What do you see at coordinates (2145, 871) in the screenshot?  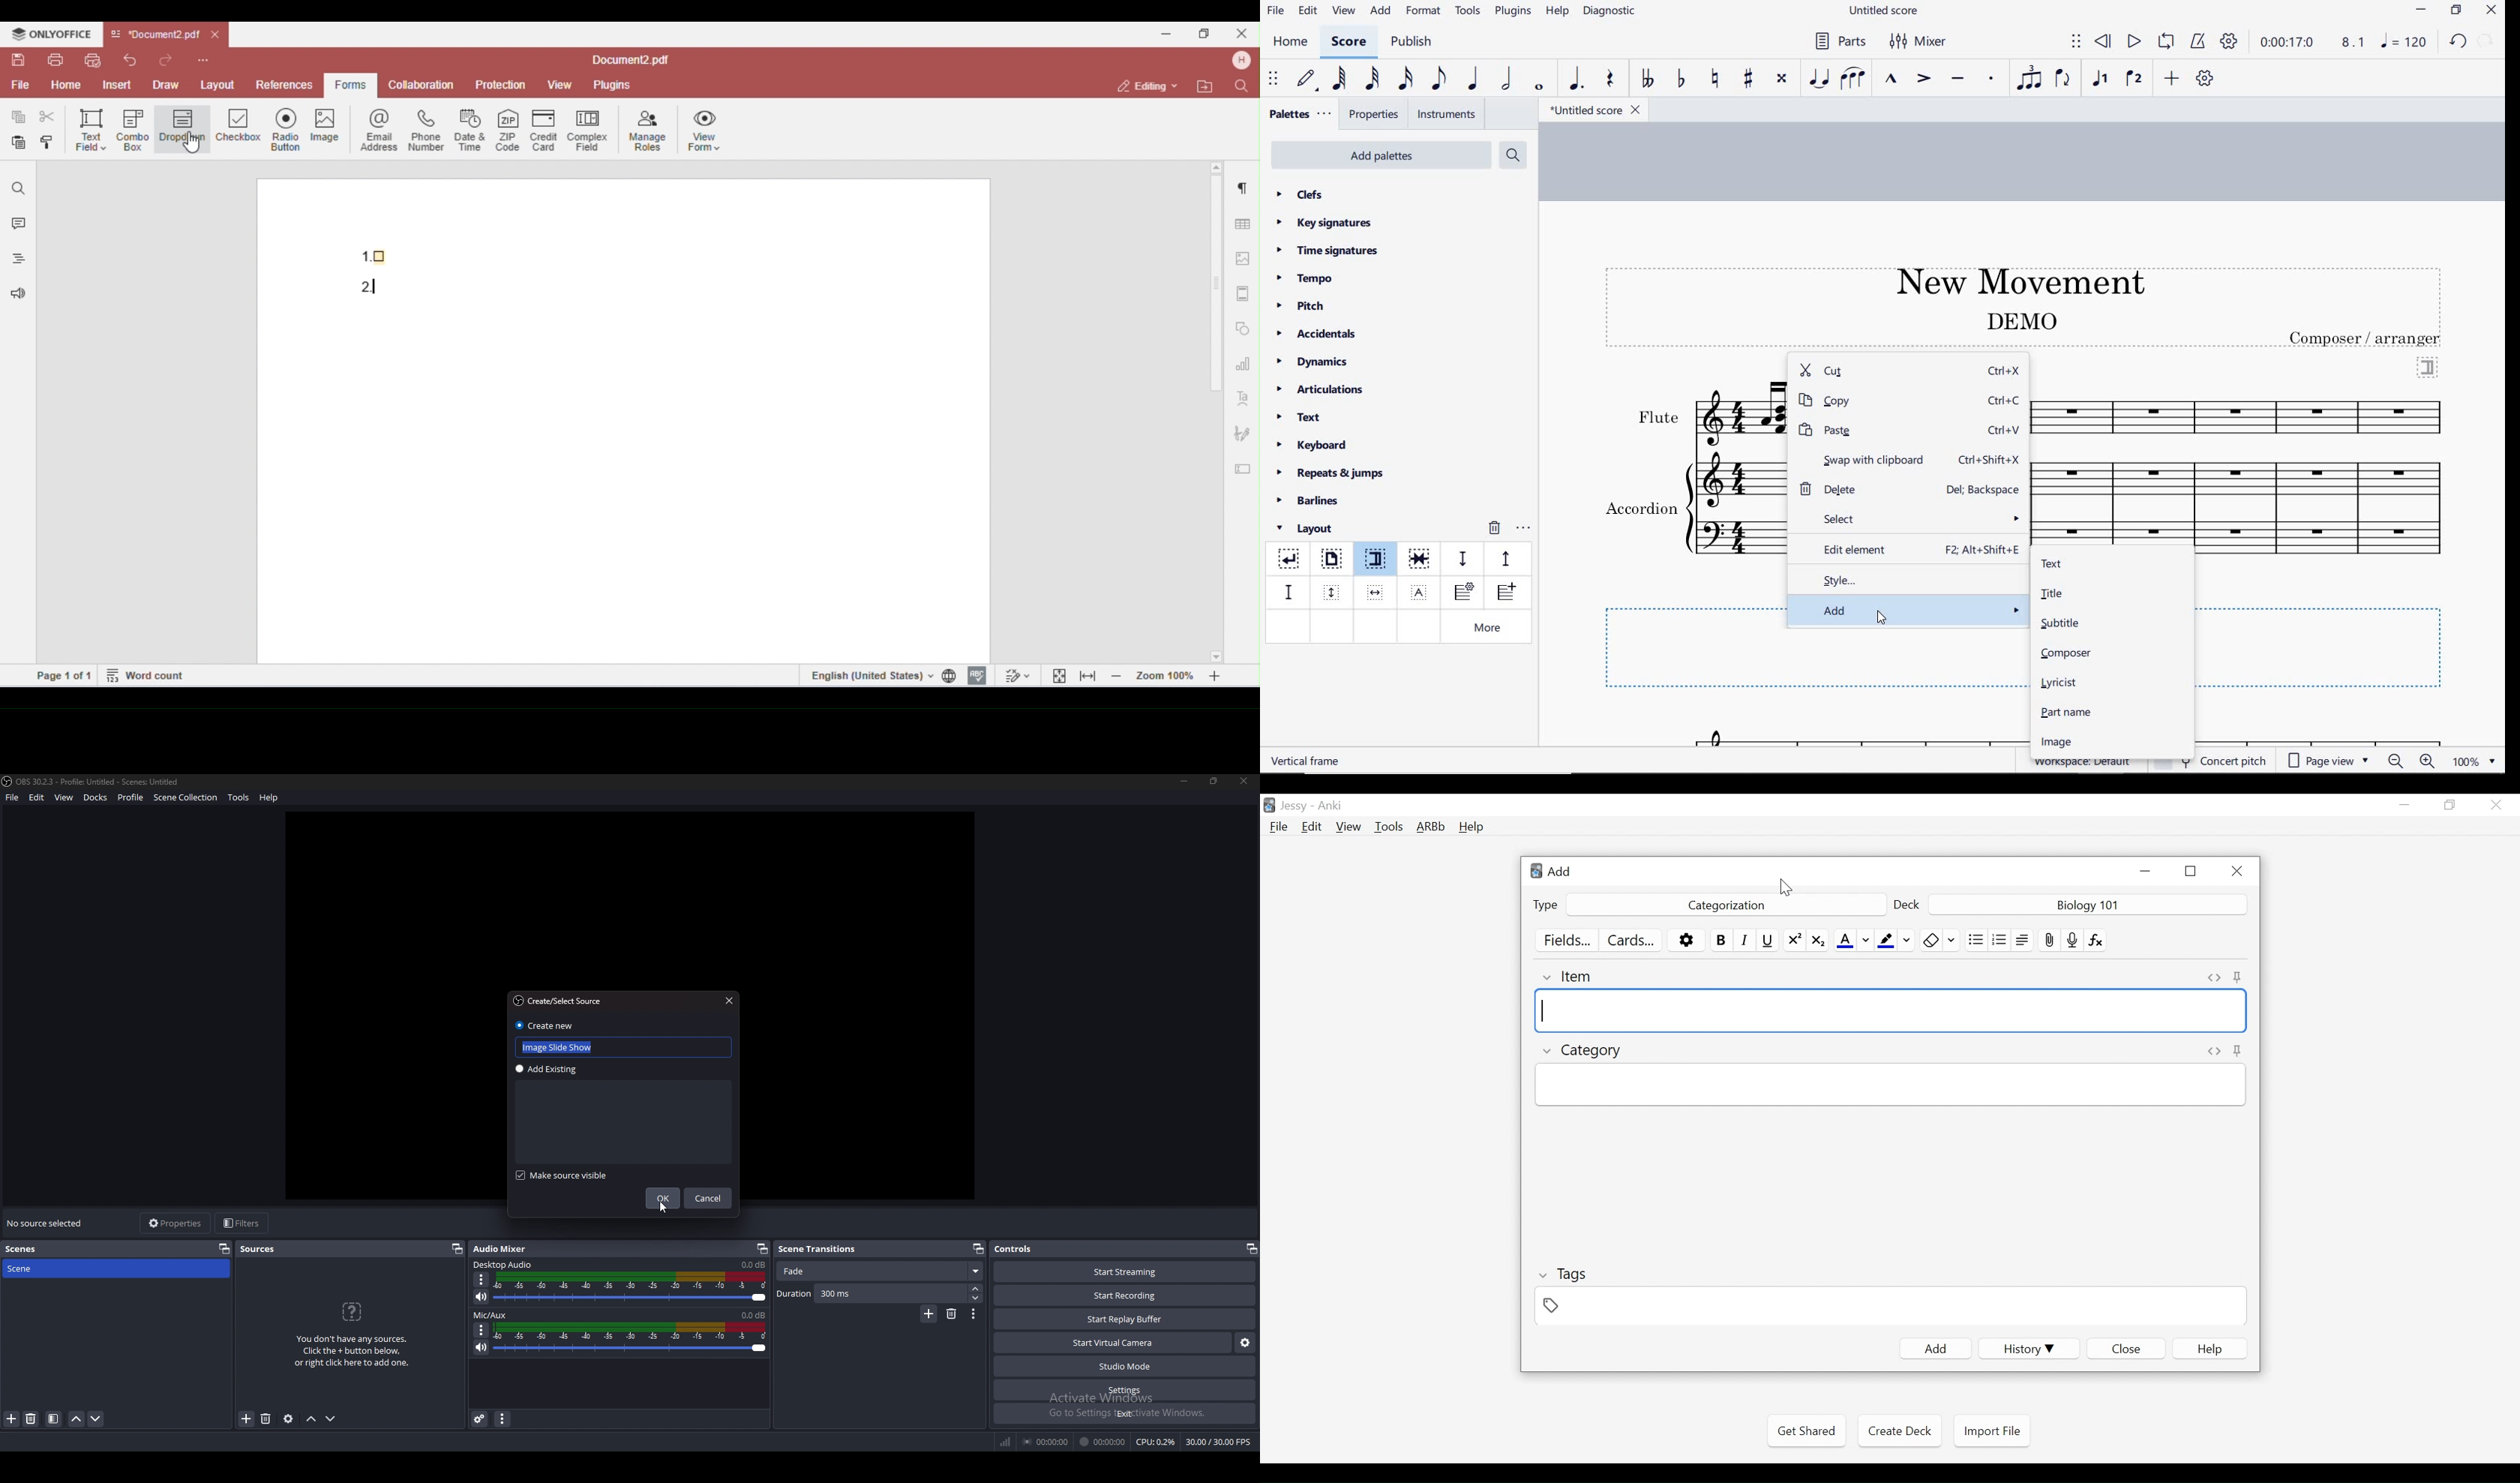 I see `minimize` at bounding box center [2145, 871].